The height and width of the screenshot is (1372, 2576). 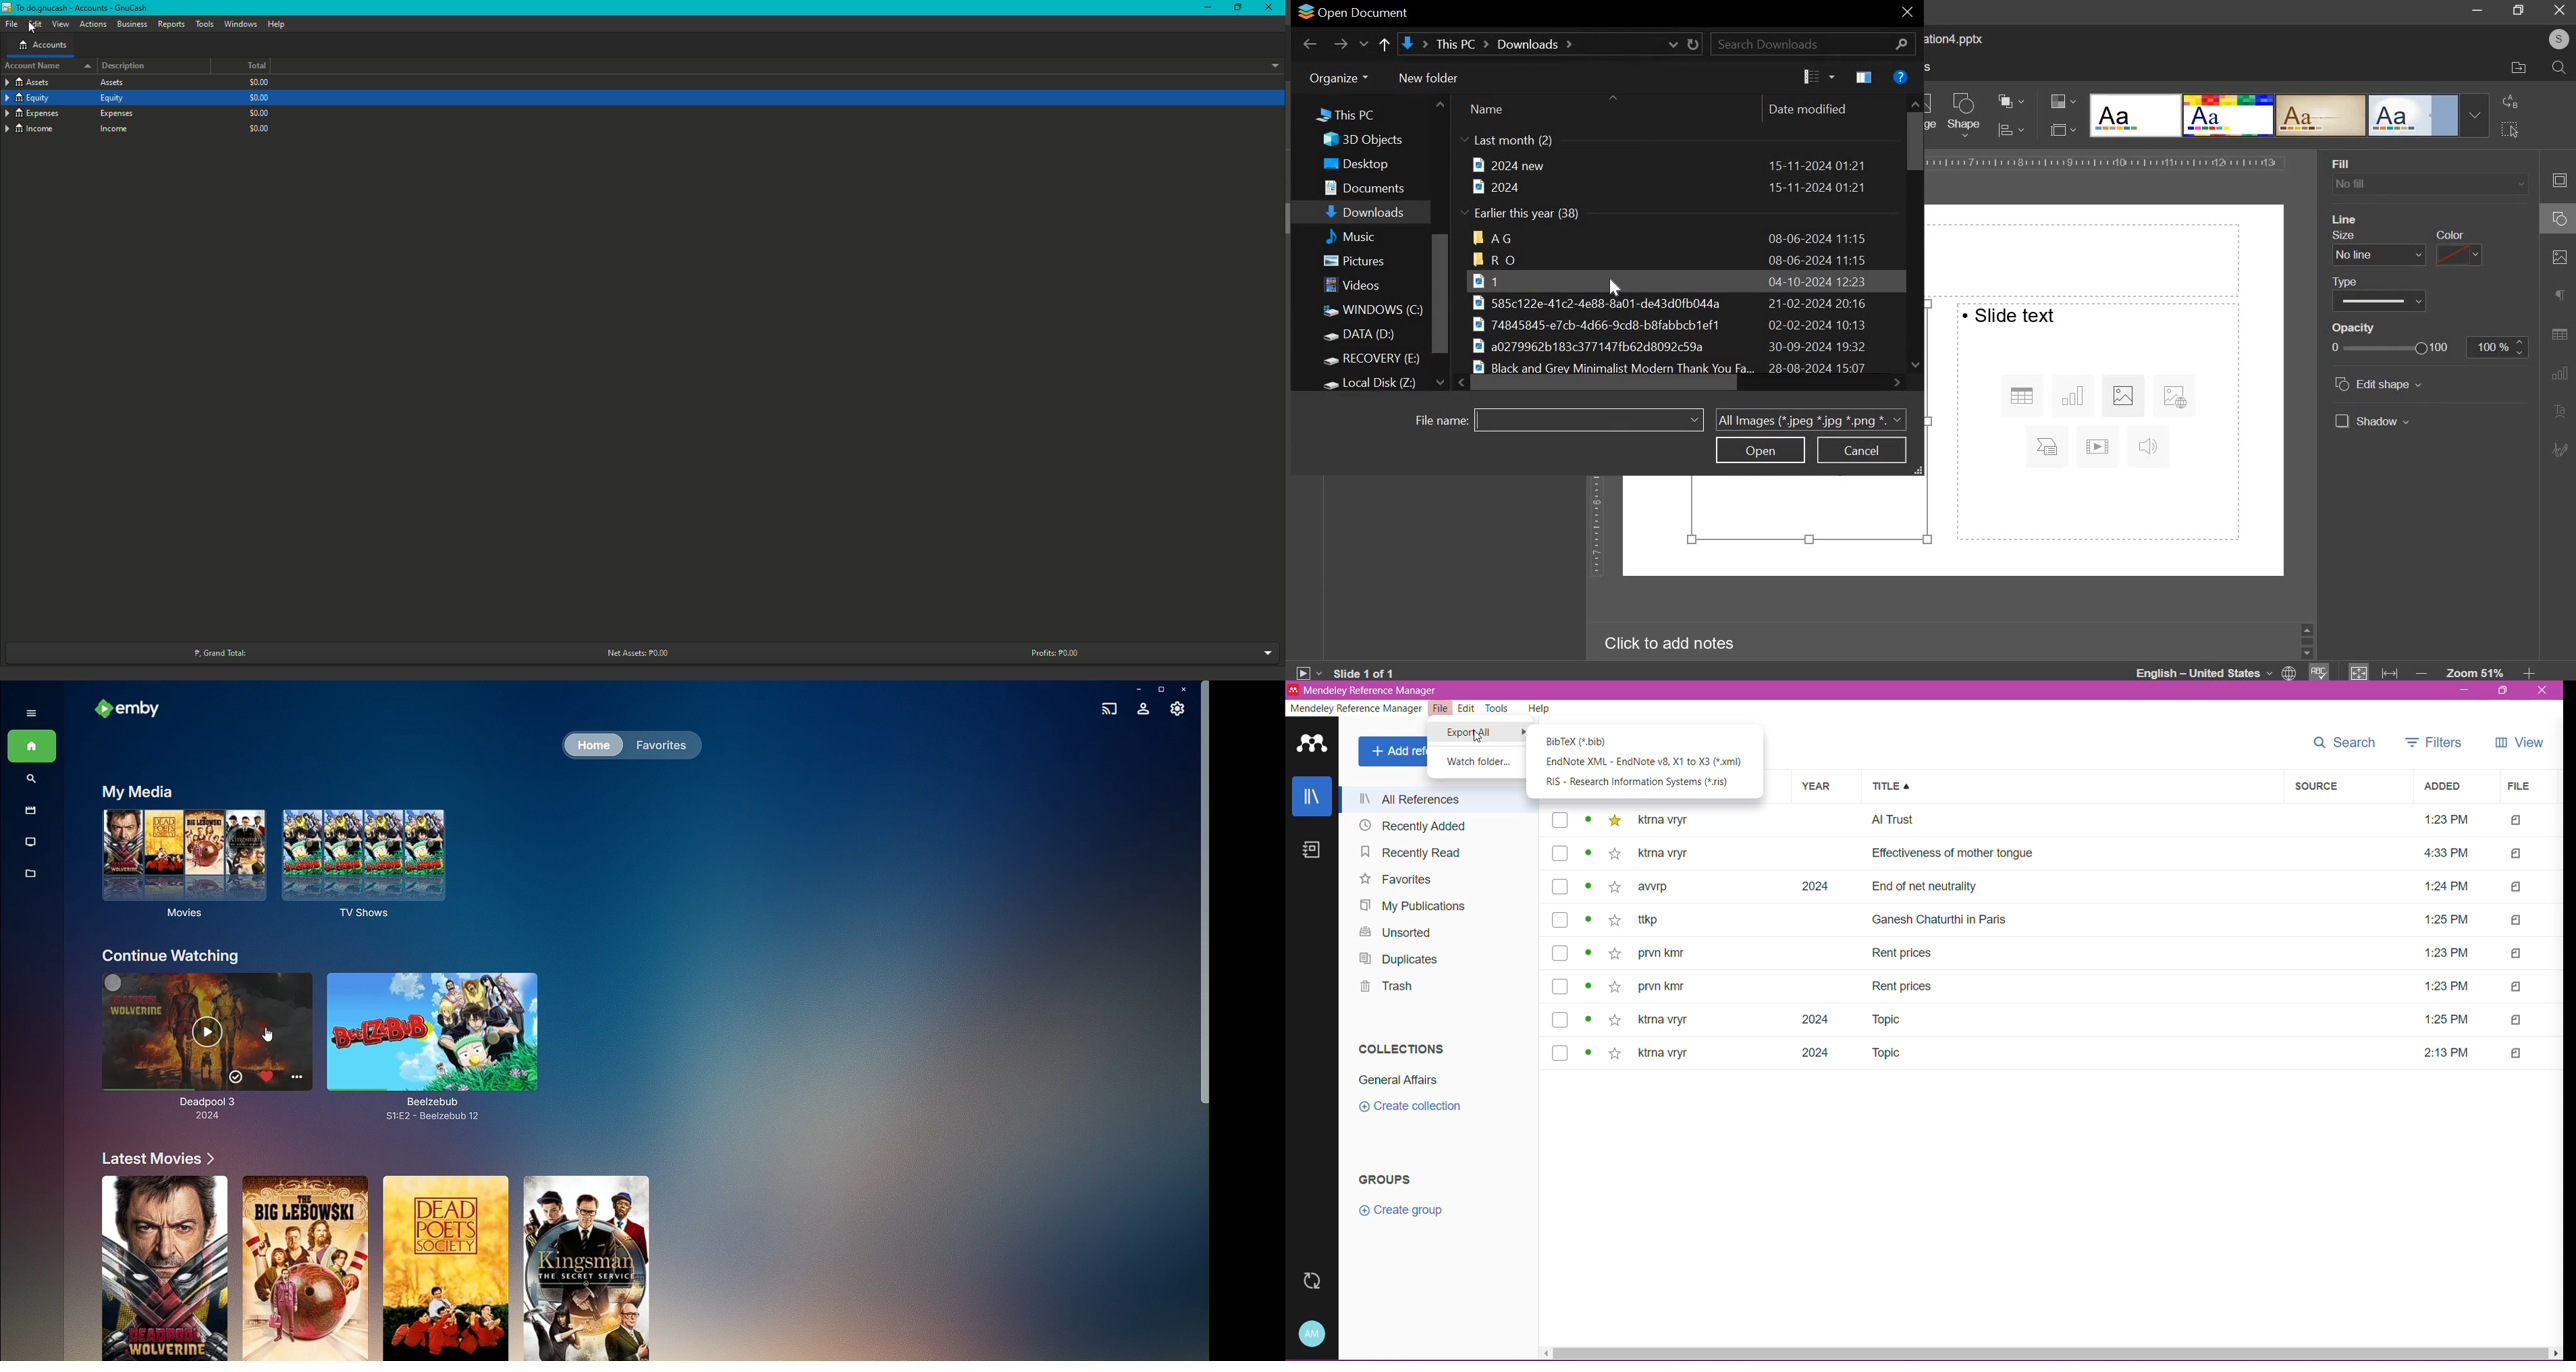 What do you see at coordinates (1915, 232) in the screenshot?
I see `vertical slider` at bounding box center [1915, 232].